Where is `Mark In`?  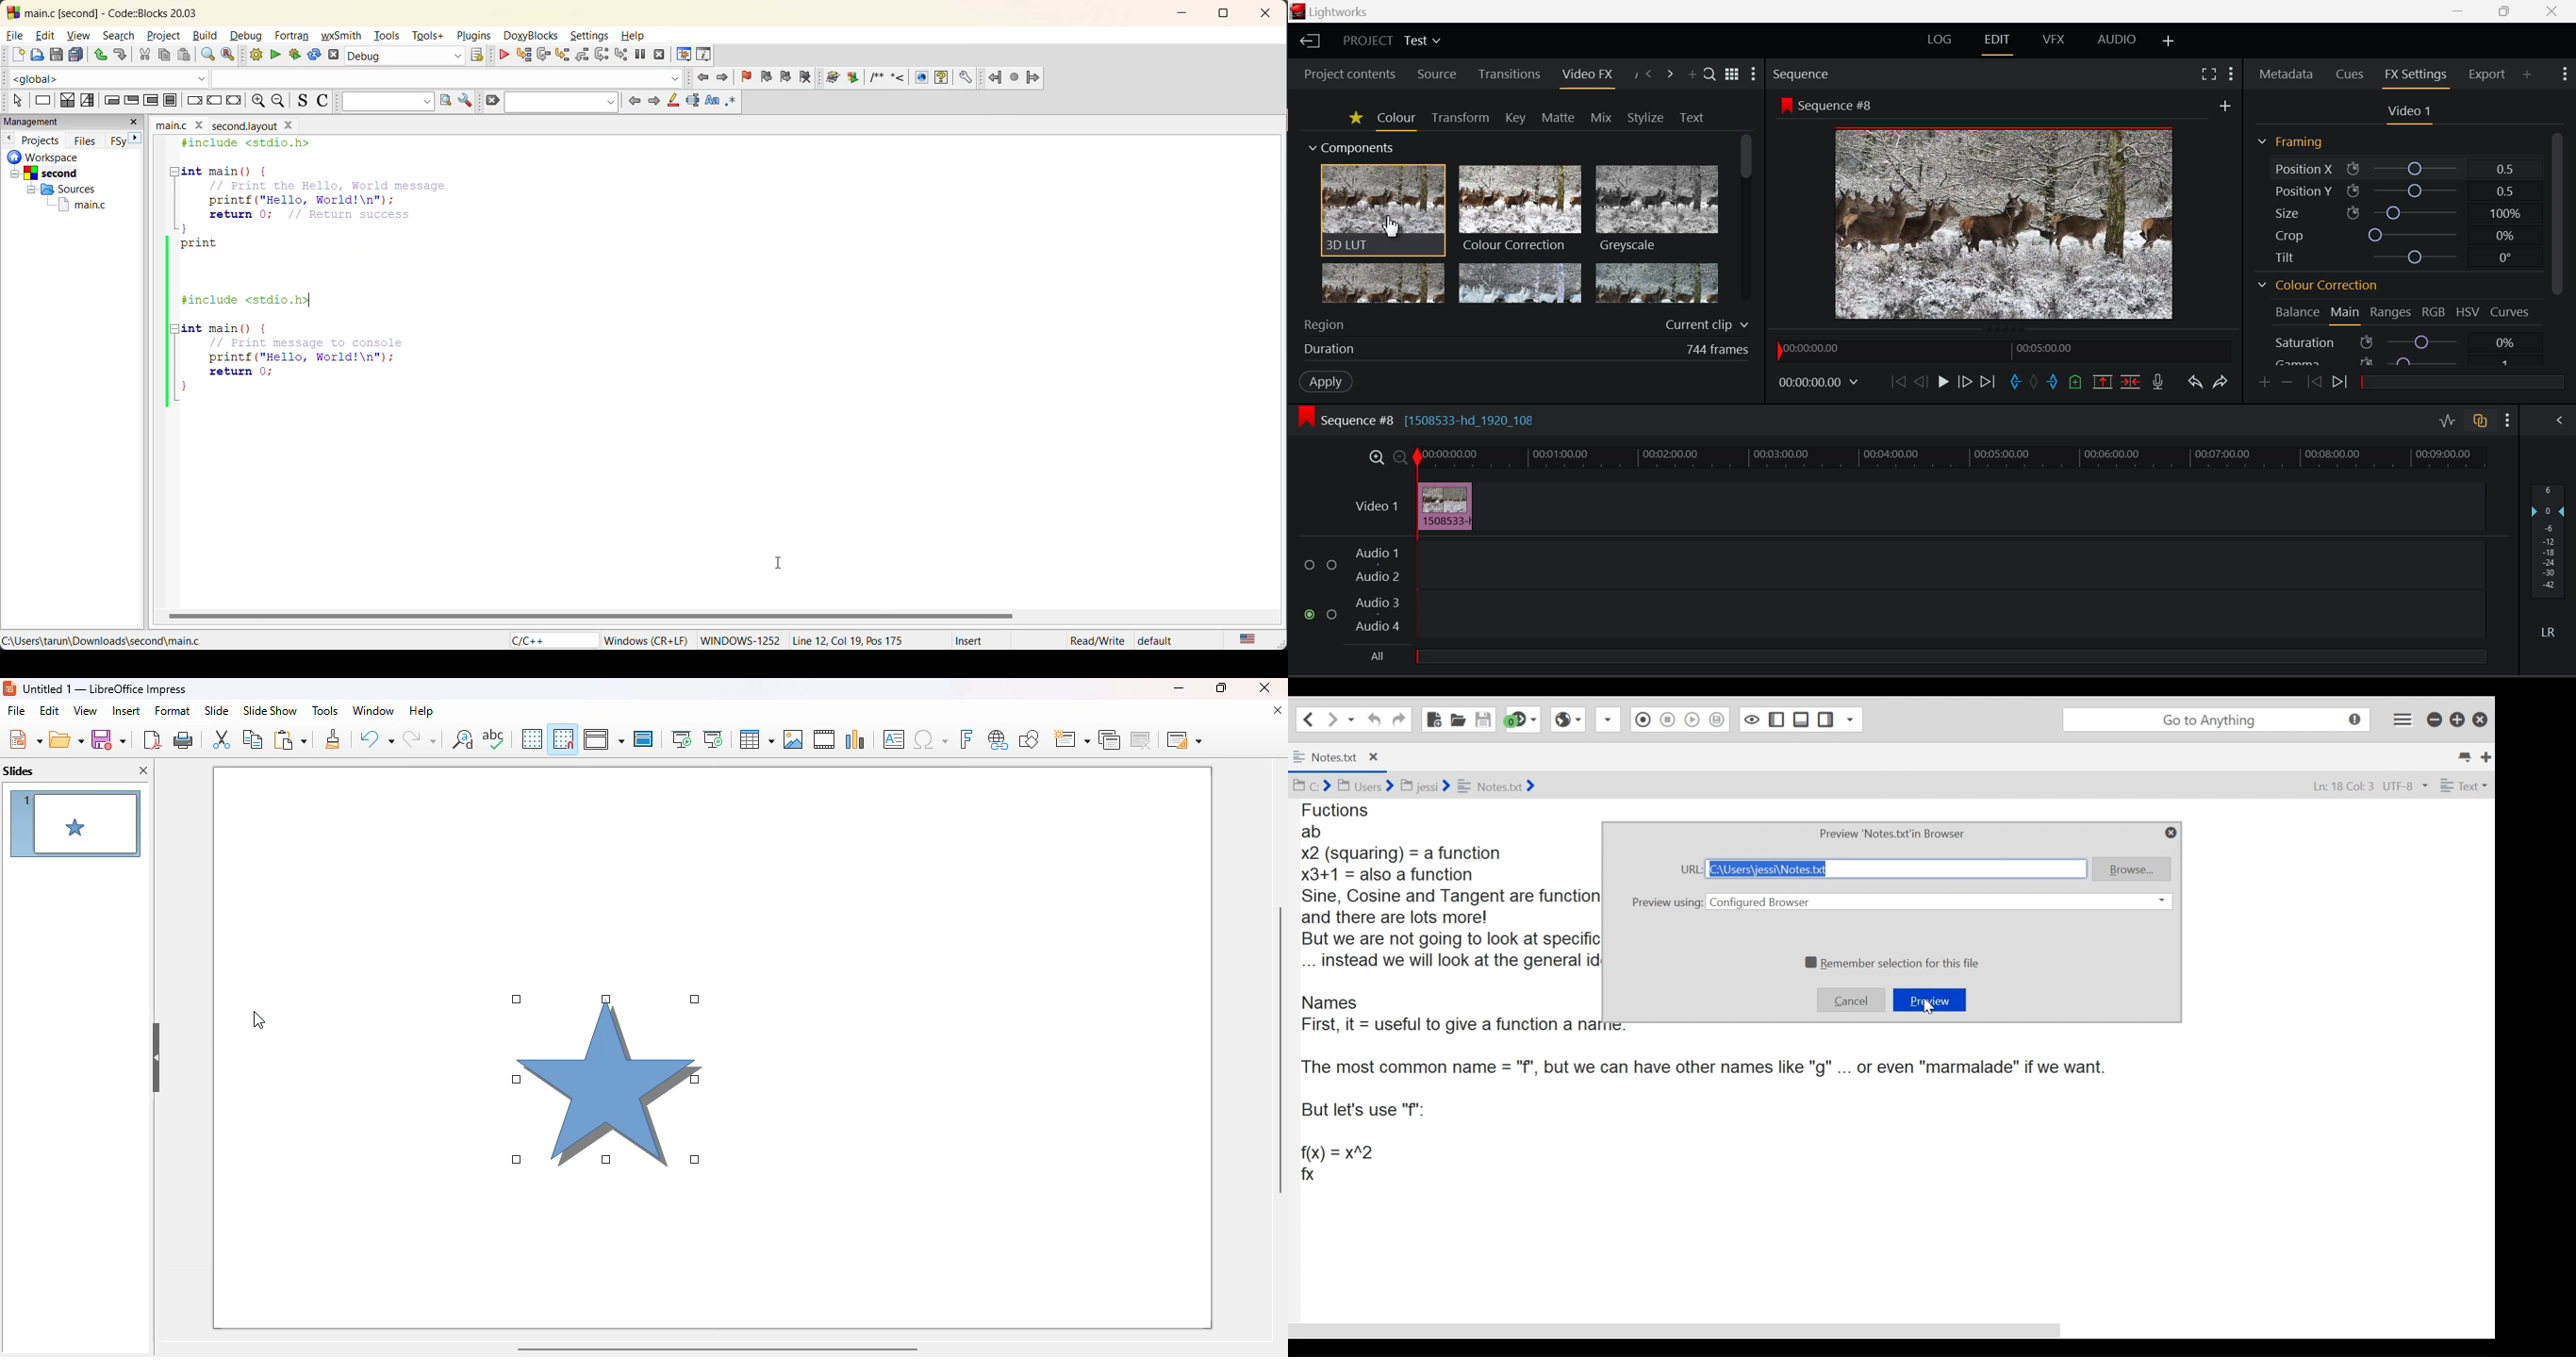 Mark In is located at coordinates (2015, 383).